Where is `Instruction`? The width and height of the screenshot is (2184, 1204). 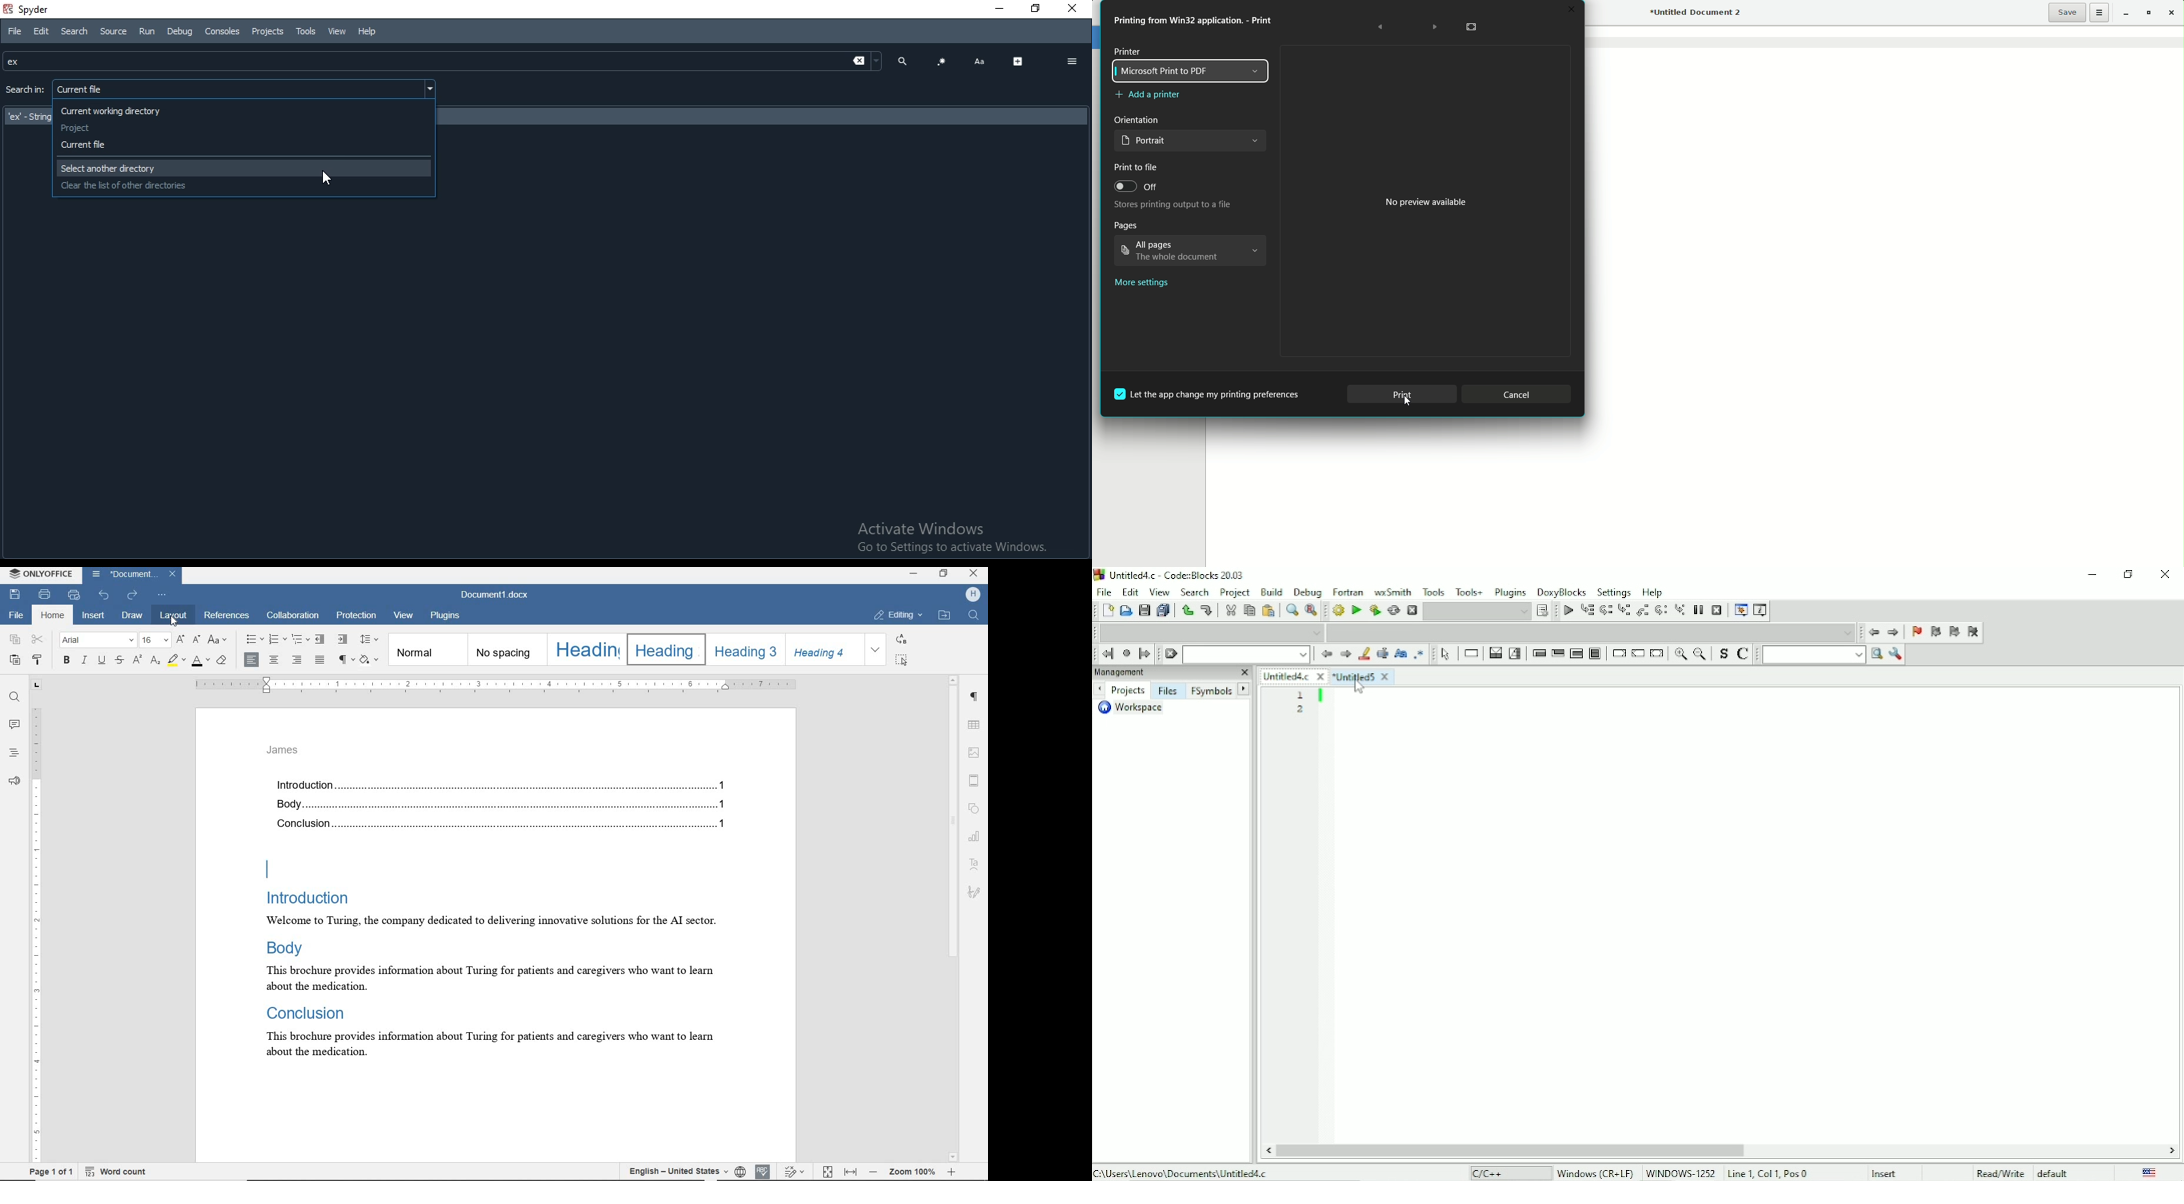 Instruction is located at coordinates (1472, 654).